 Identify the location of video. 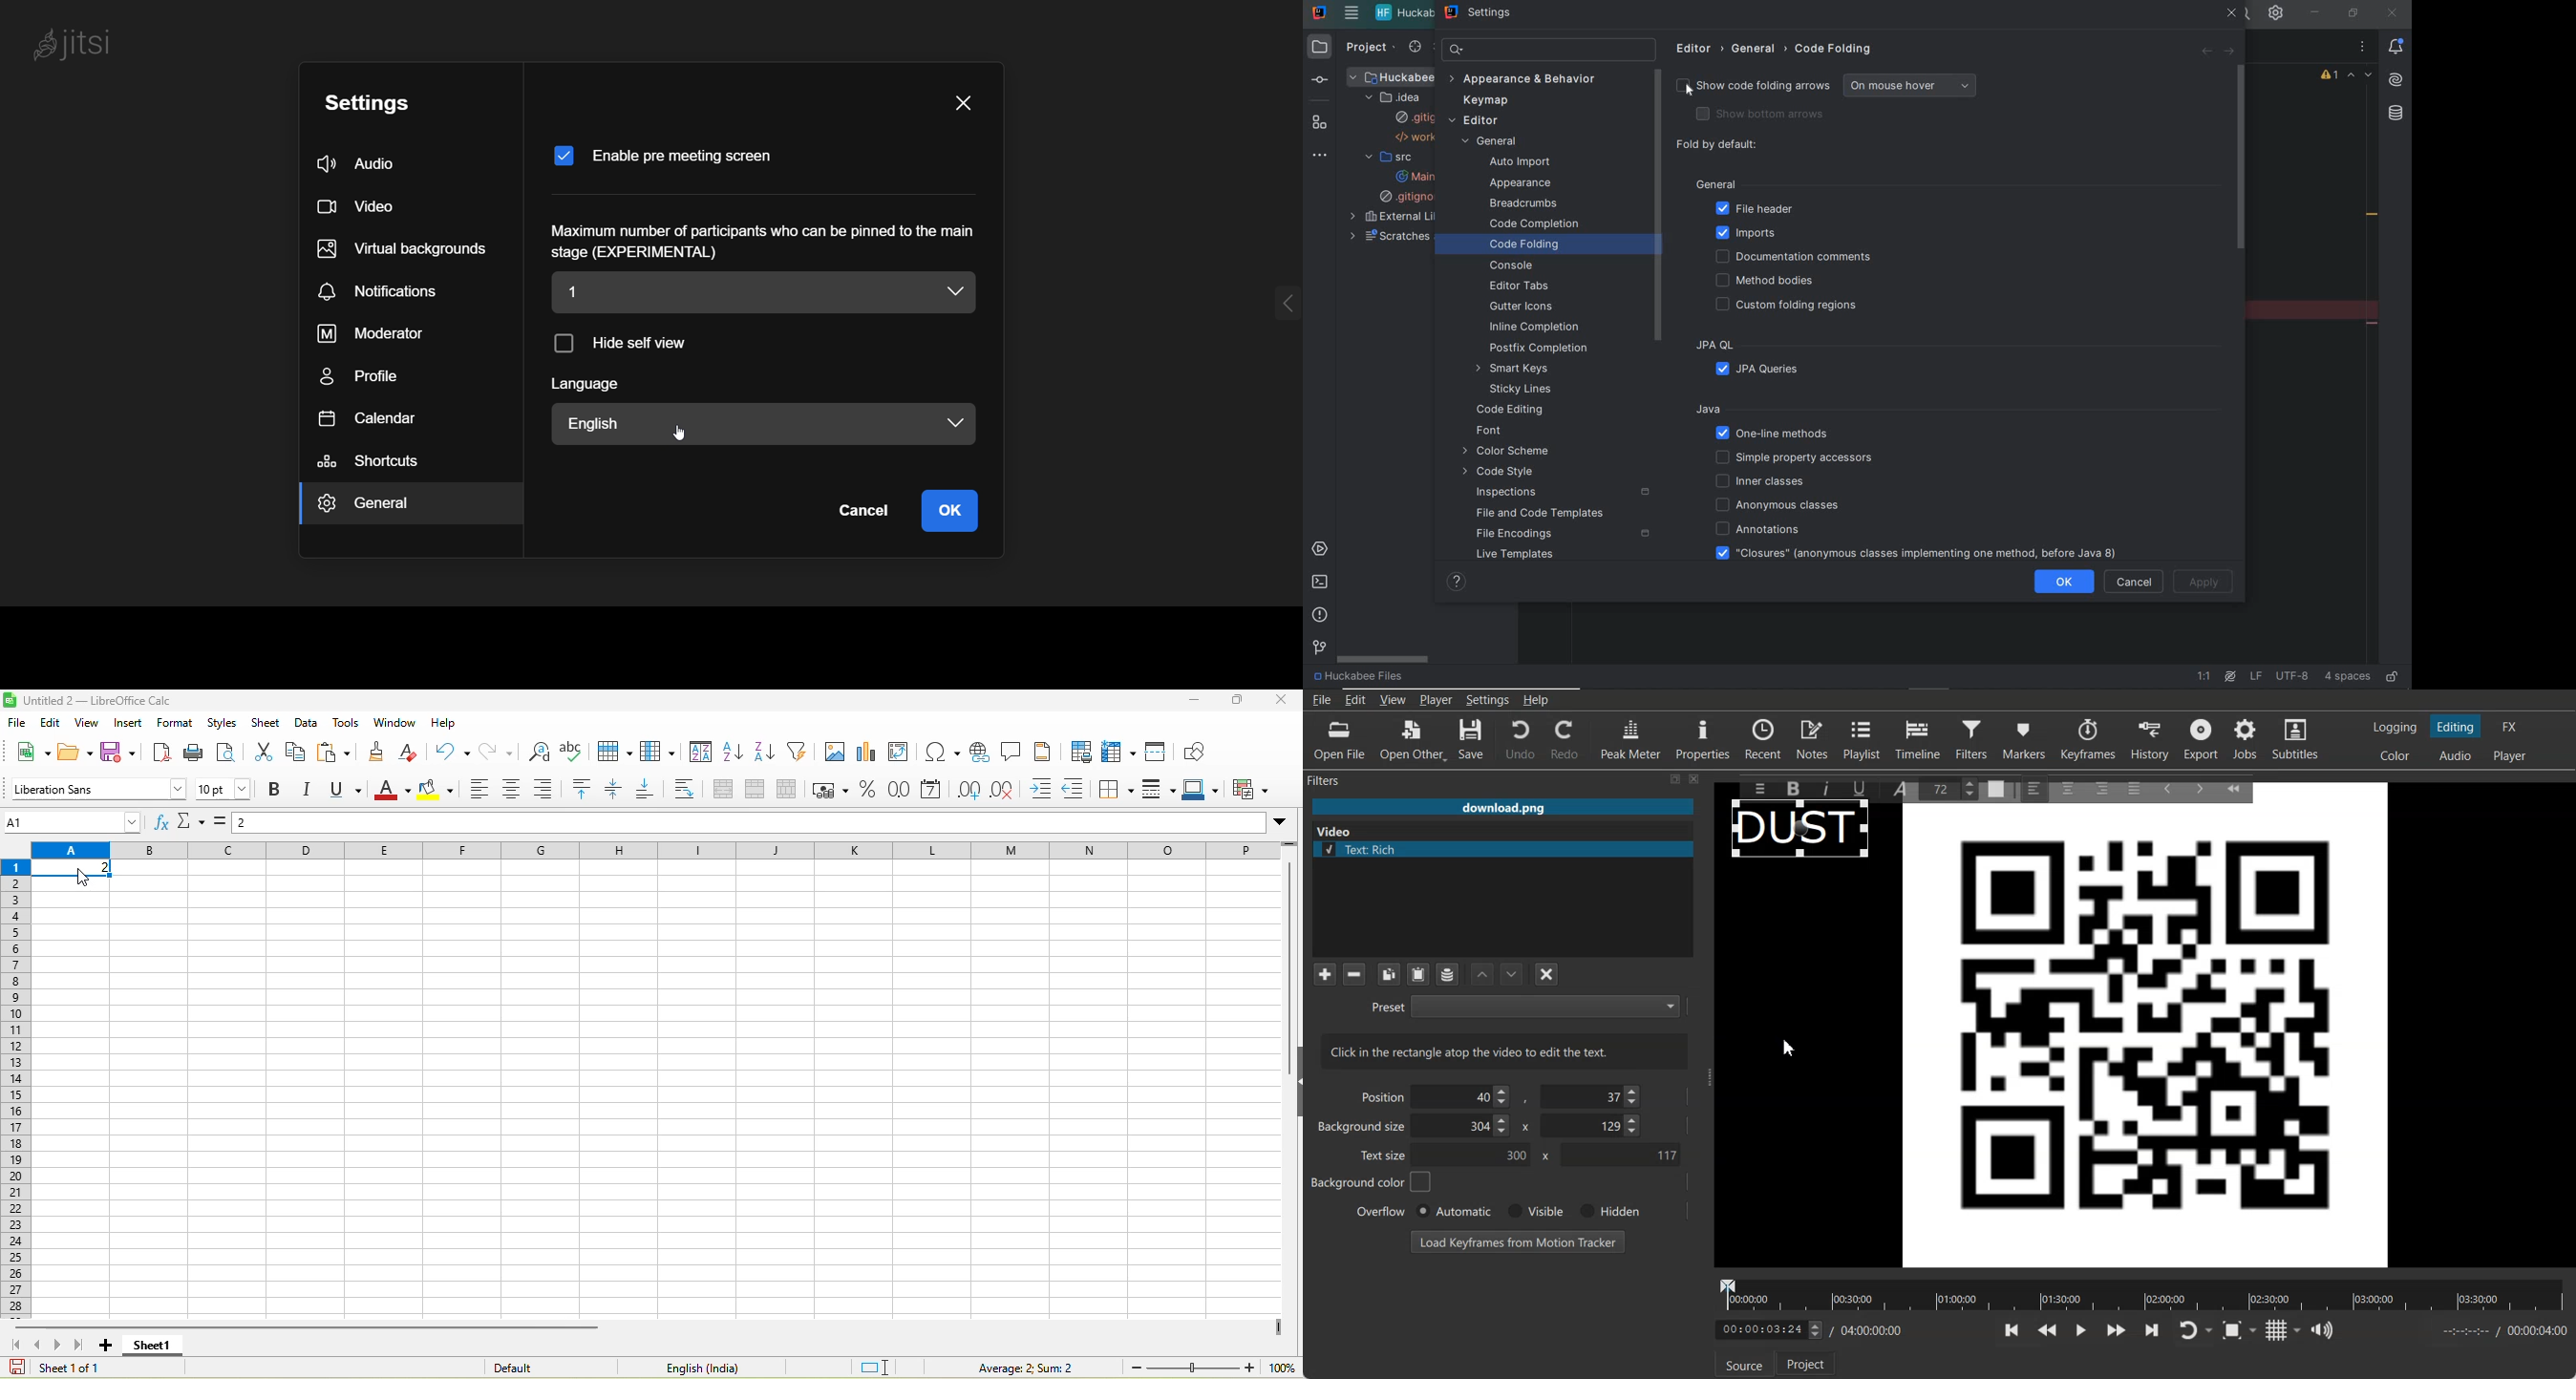
(361, 207).